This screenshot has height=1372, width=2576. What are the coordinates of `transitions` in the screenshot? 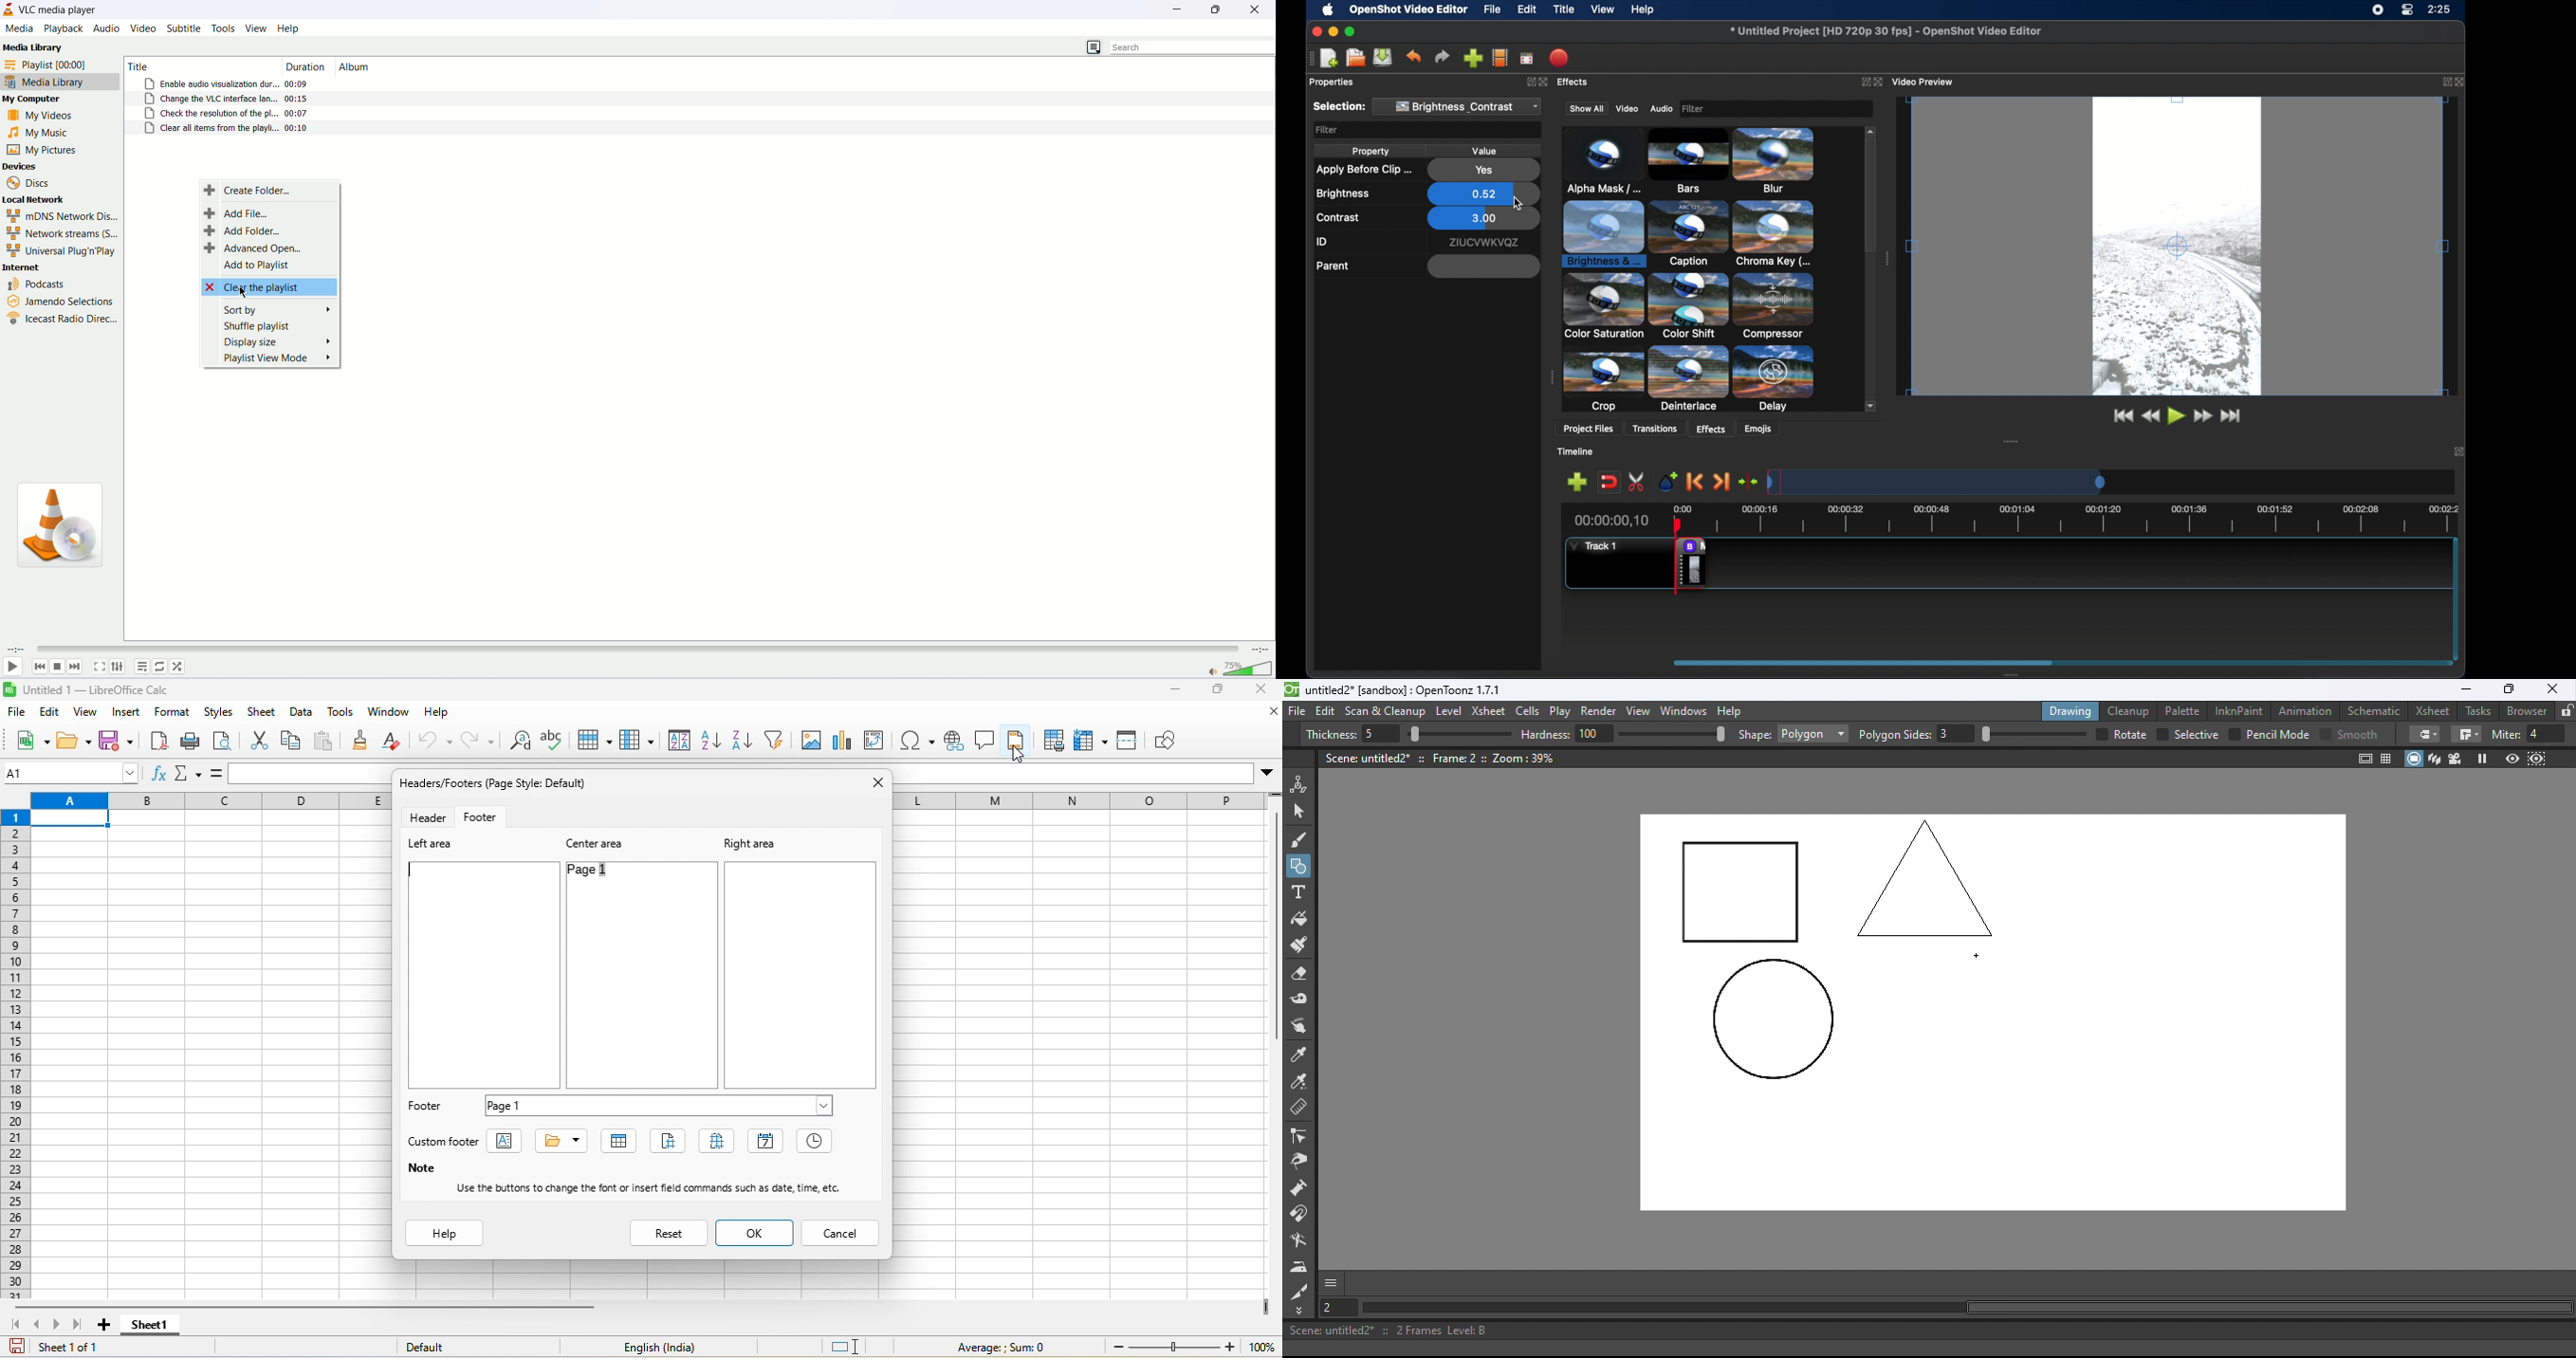 It's located at (1659, 428).